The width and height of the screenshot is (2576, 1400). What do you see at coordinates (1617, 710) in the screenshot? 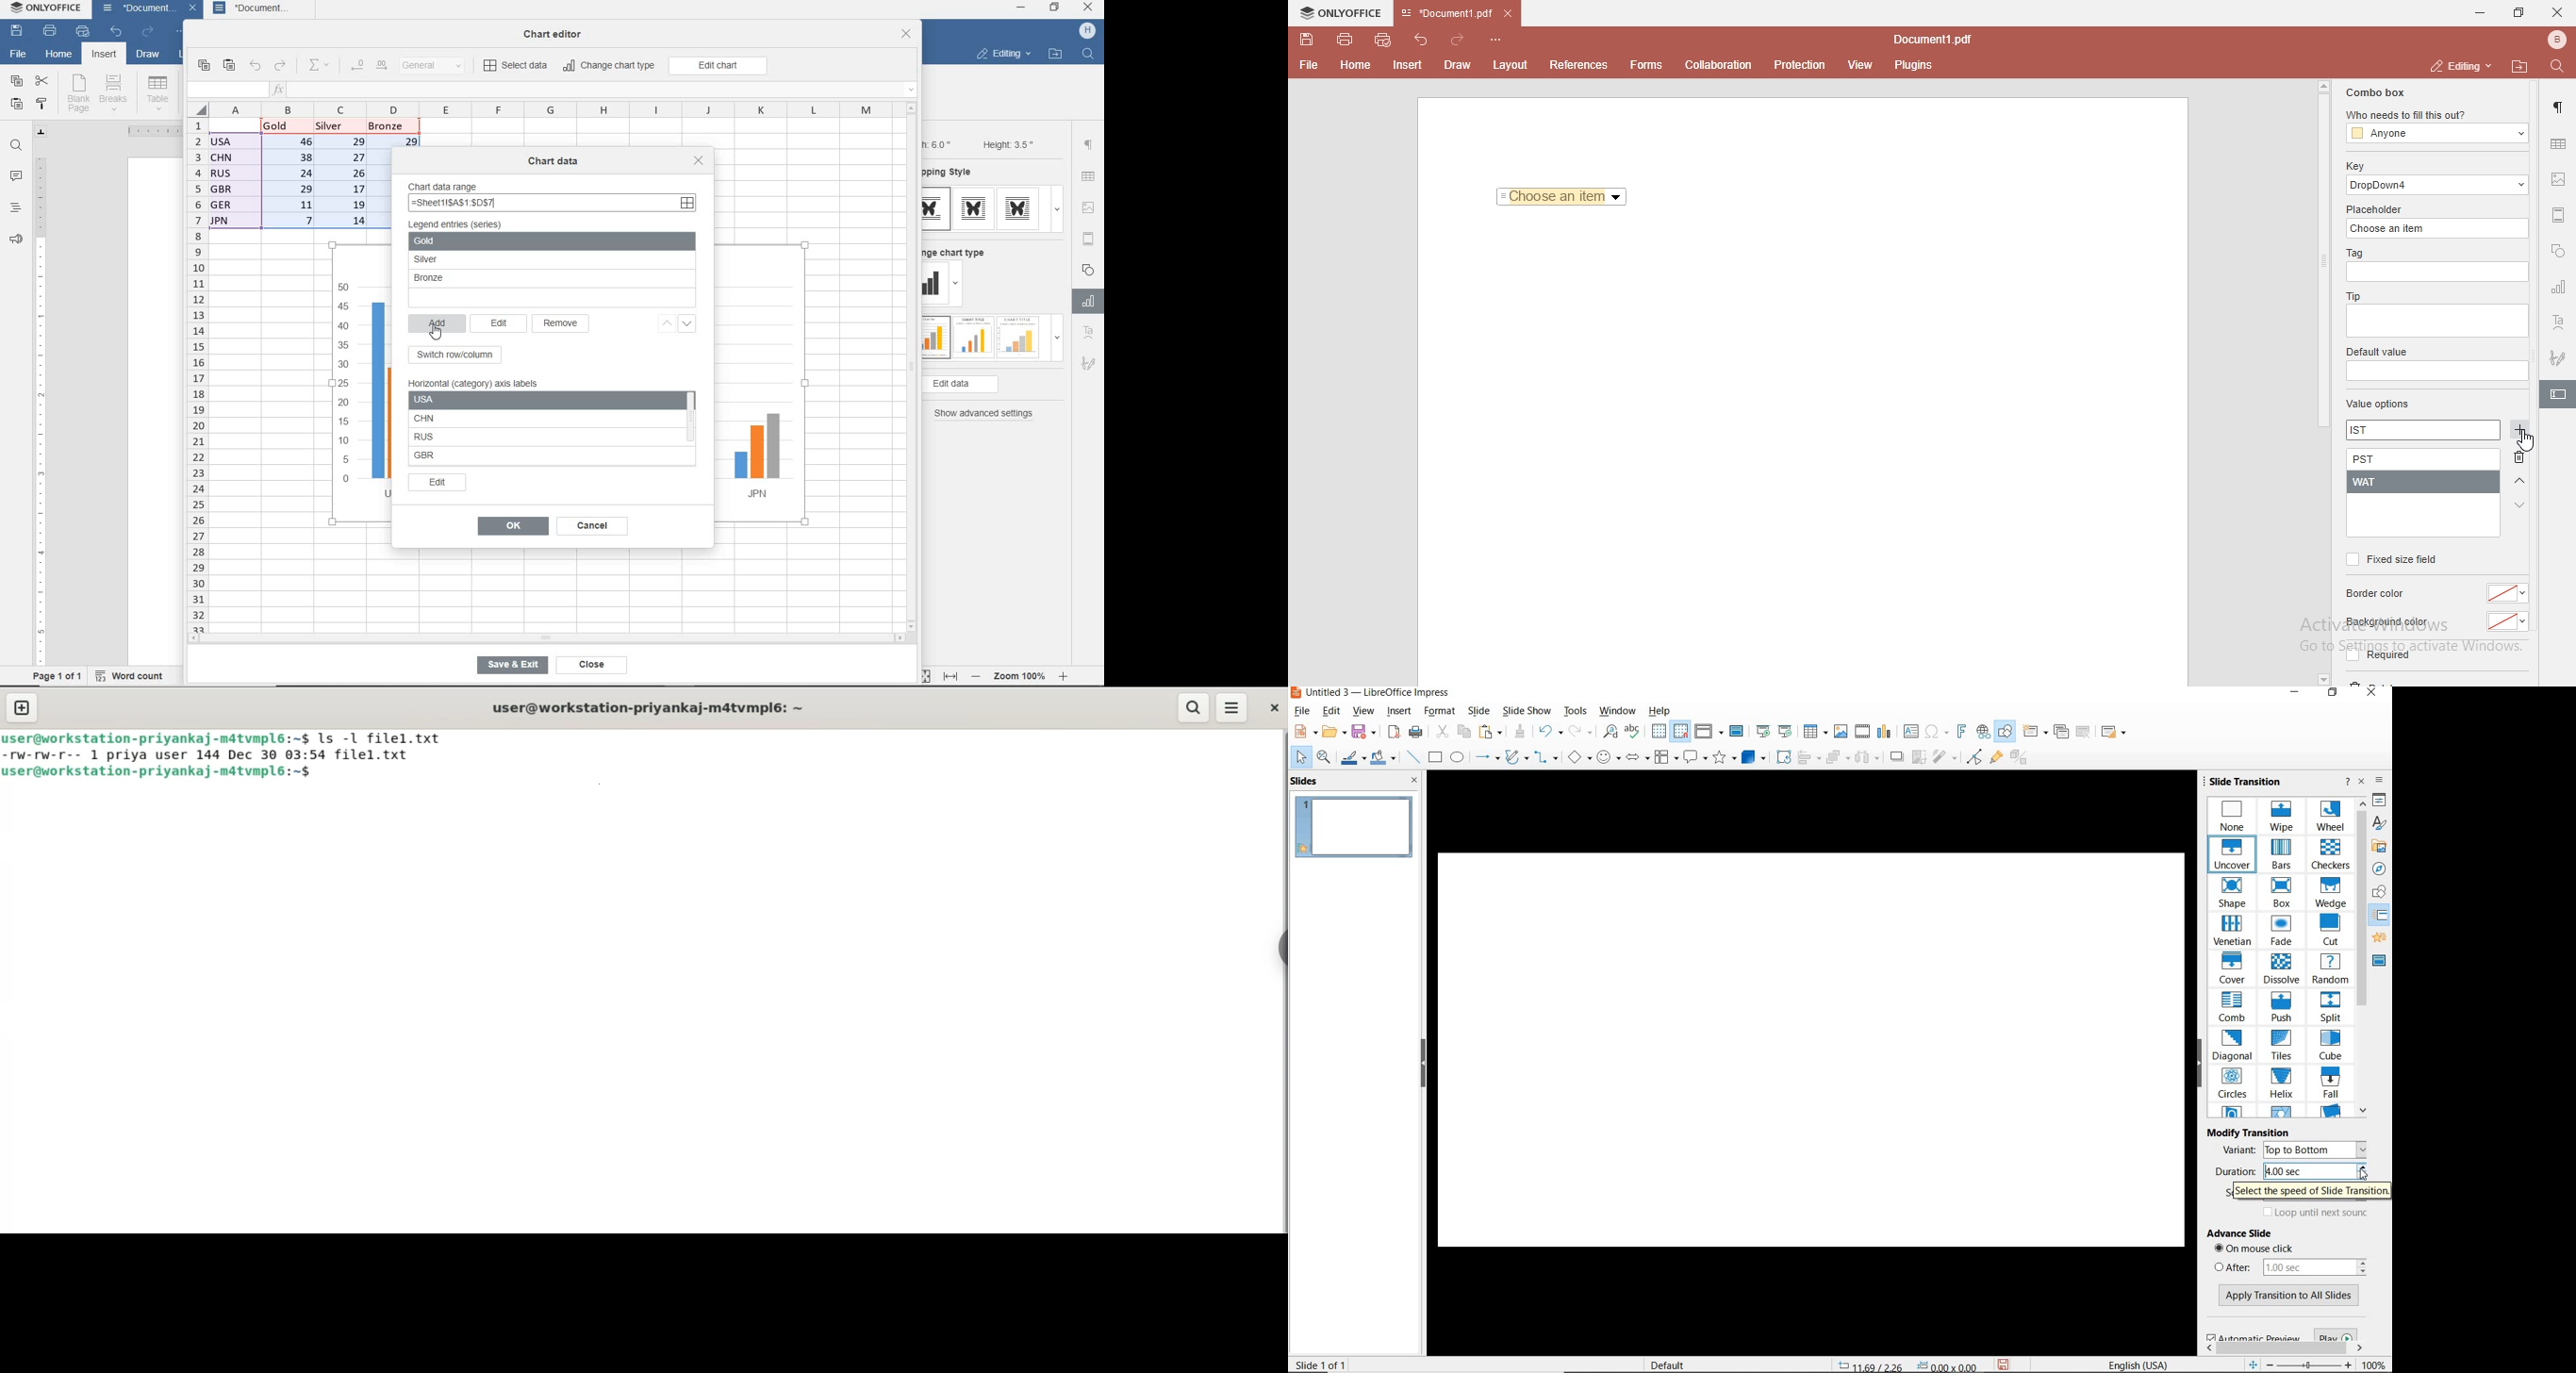
I see `WINDOW` at bounding box center [1617, 710].